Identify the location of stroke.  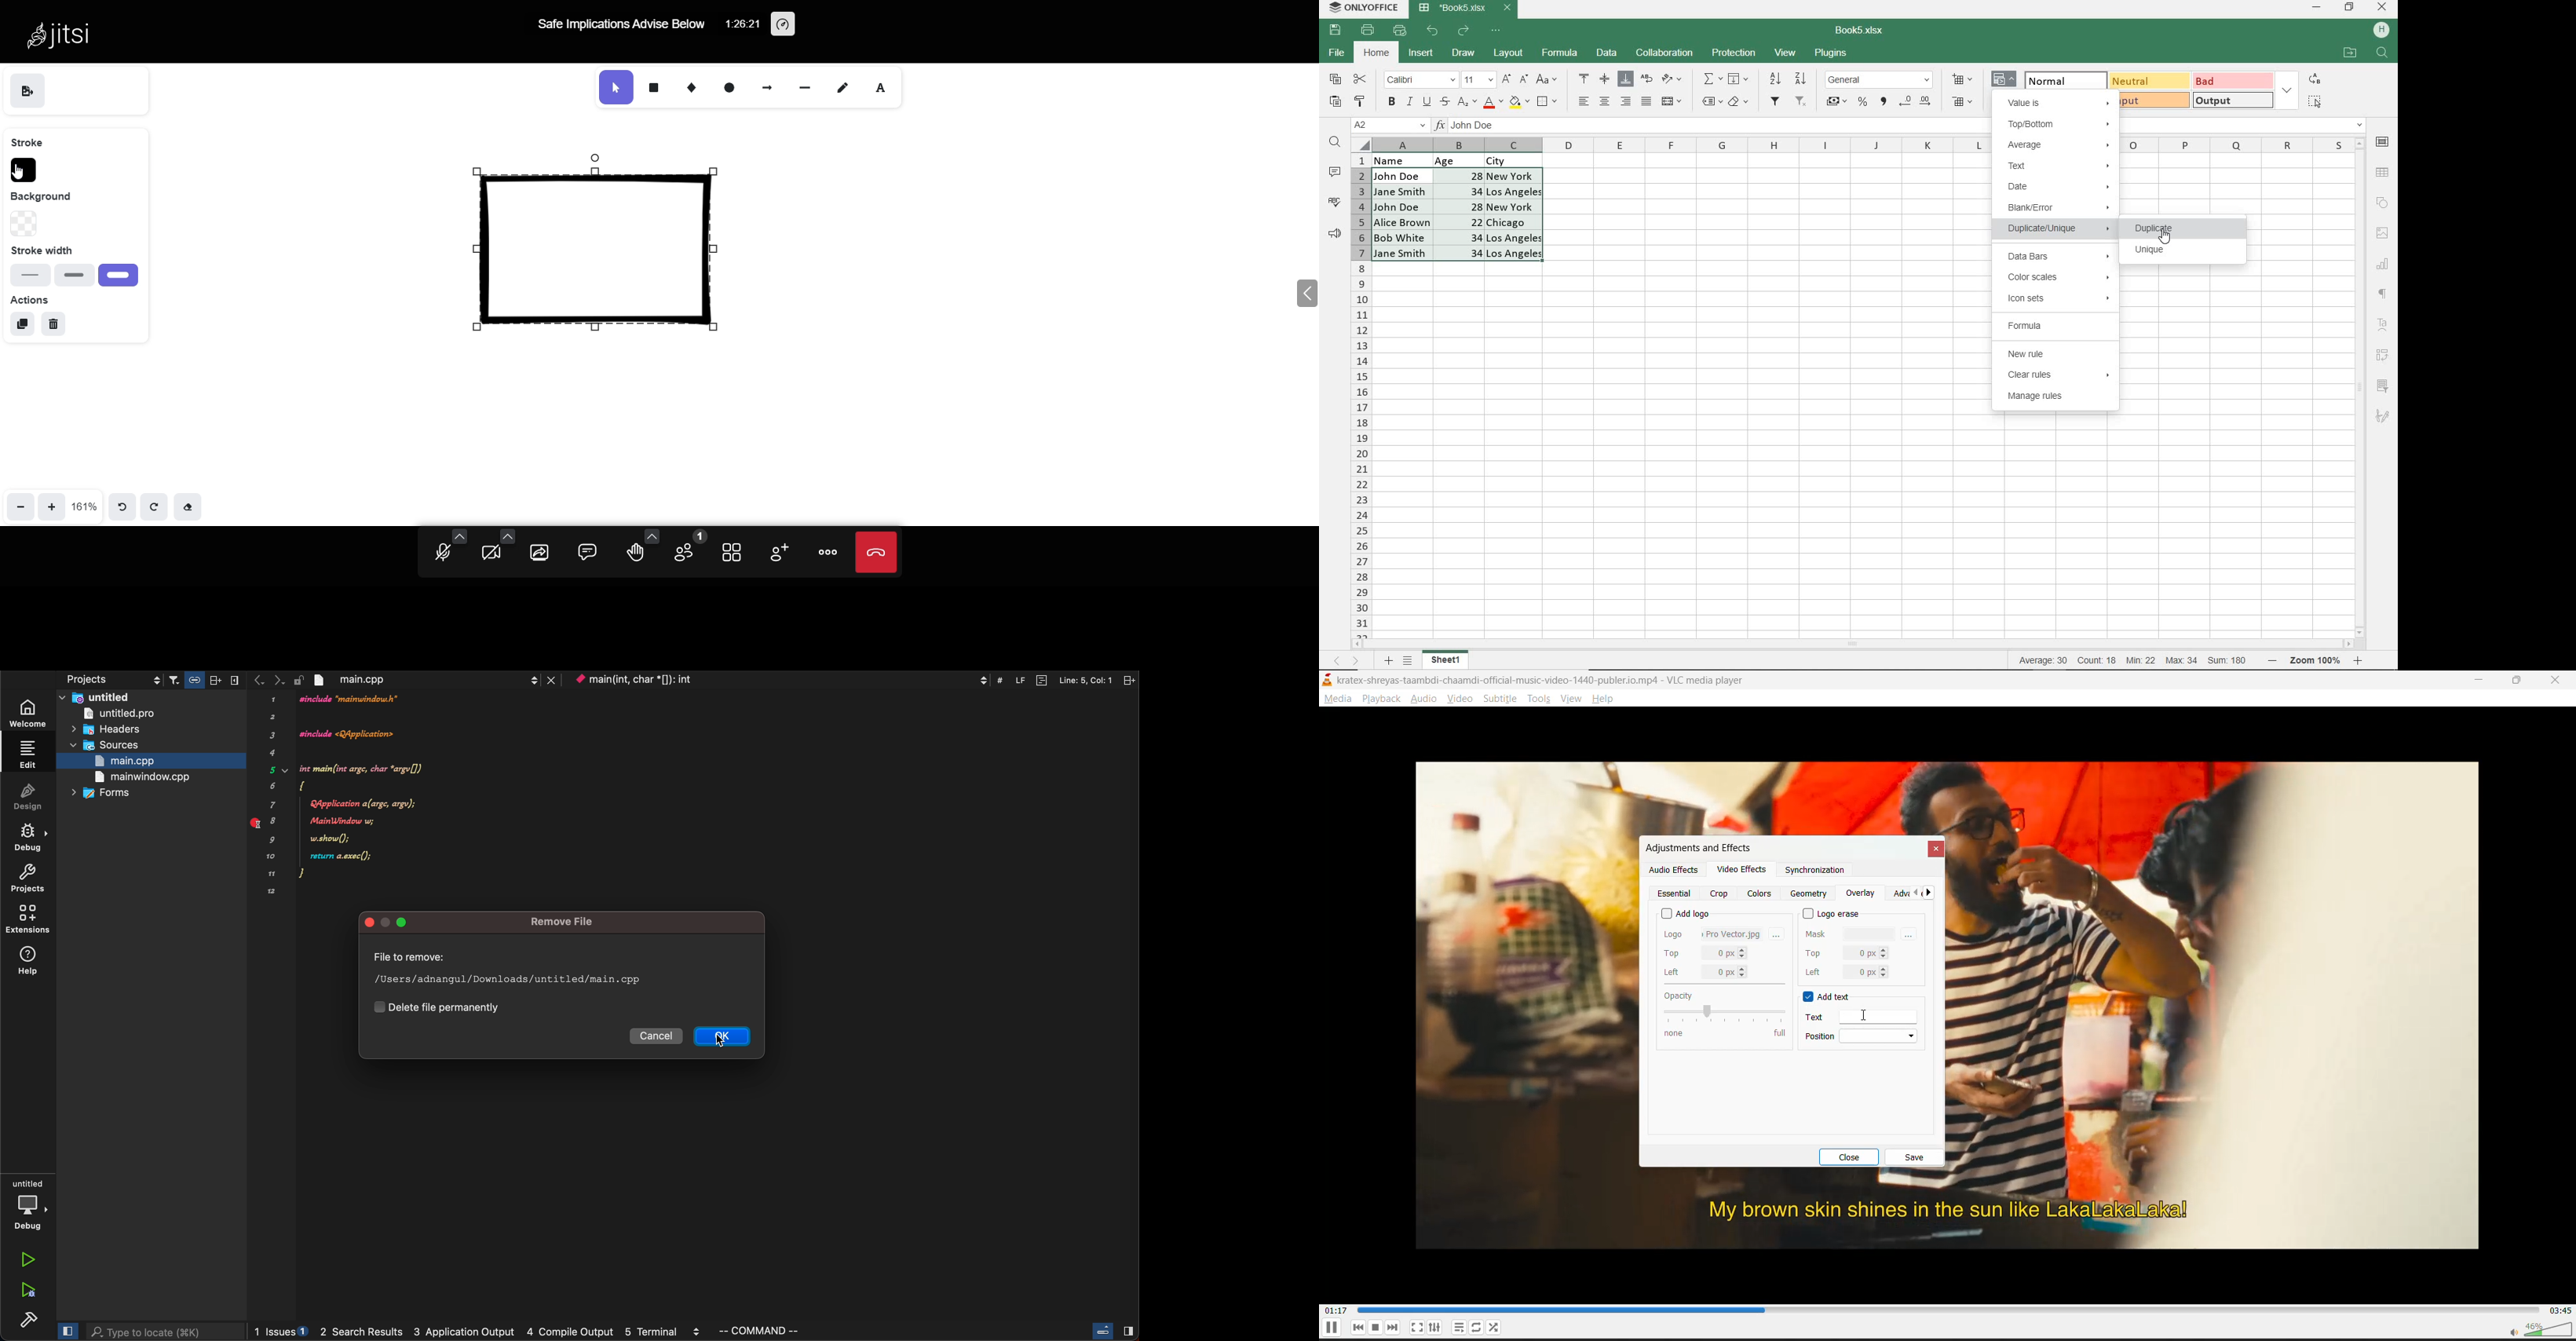
(34, 142).